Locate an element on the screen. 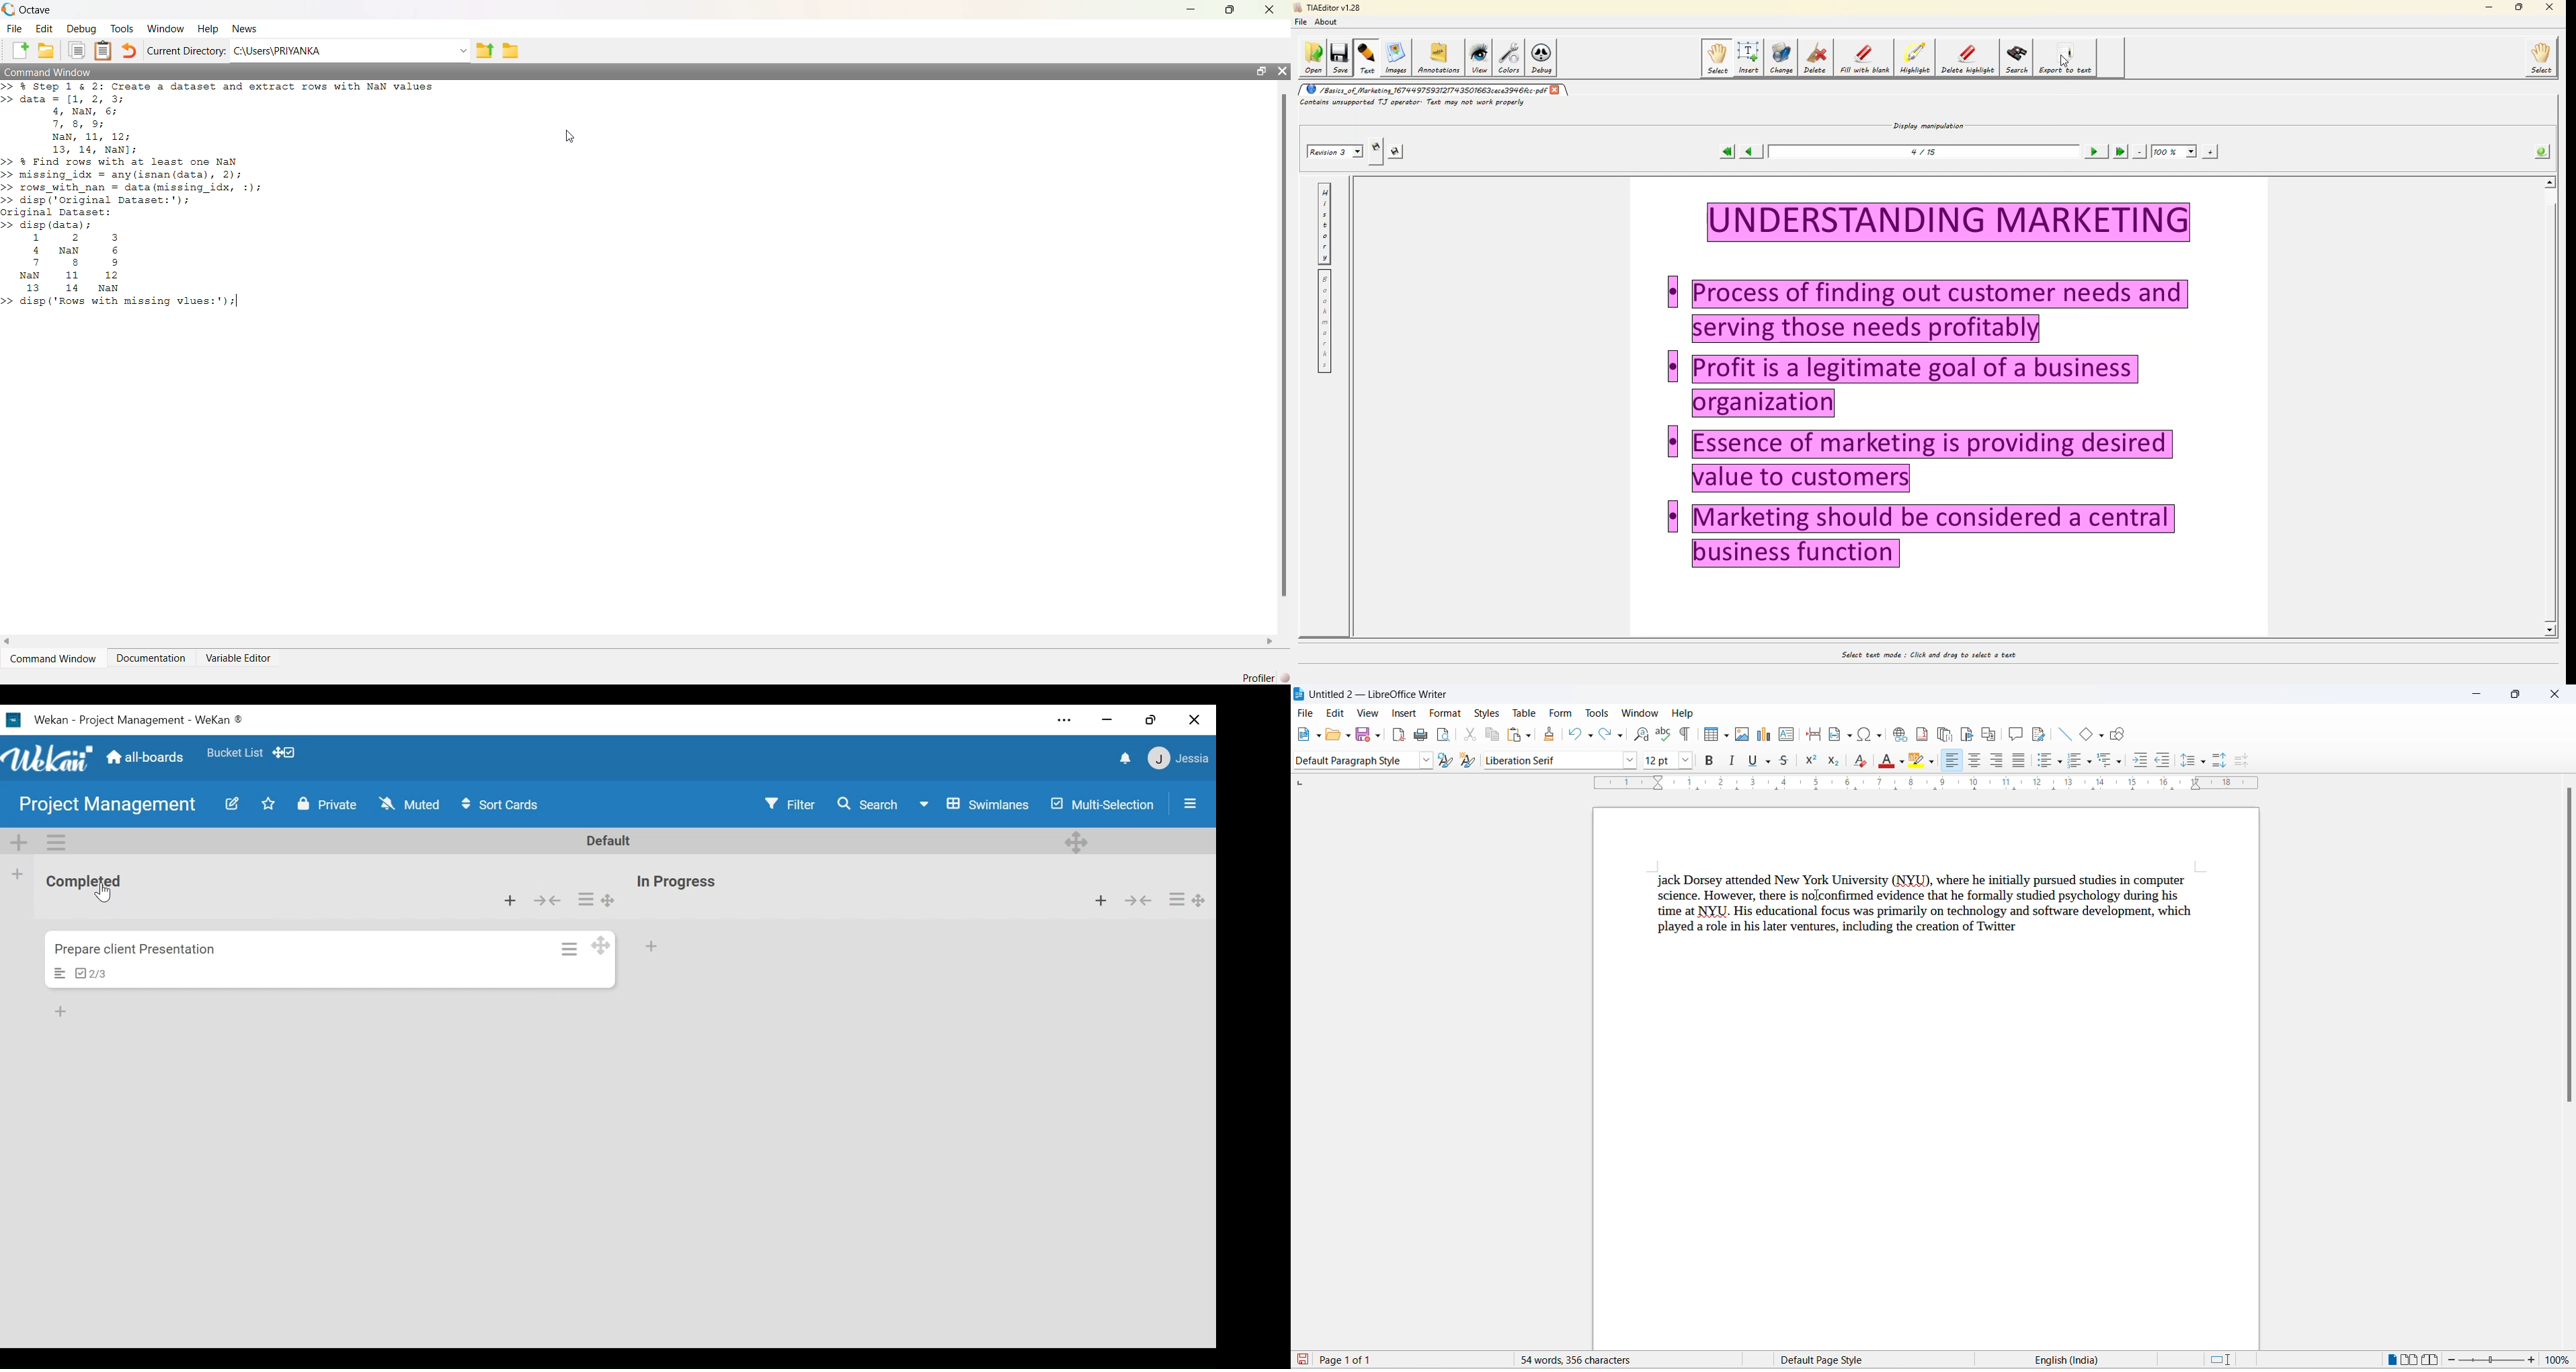  List actions is located at coordinates (1180, 901).